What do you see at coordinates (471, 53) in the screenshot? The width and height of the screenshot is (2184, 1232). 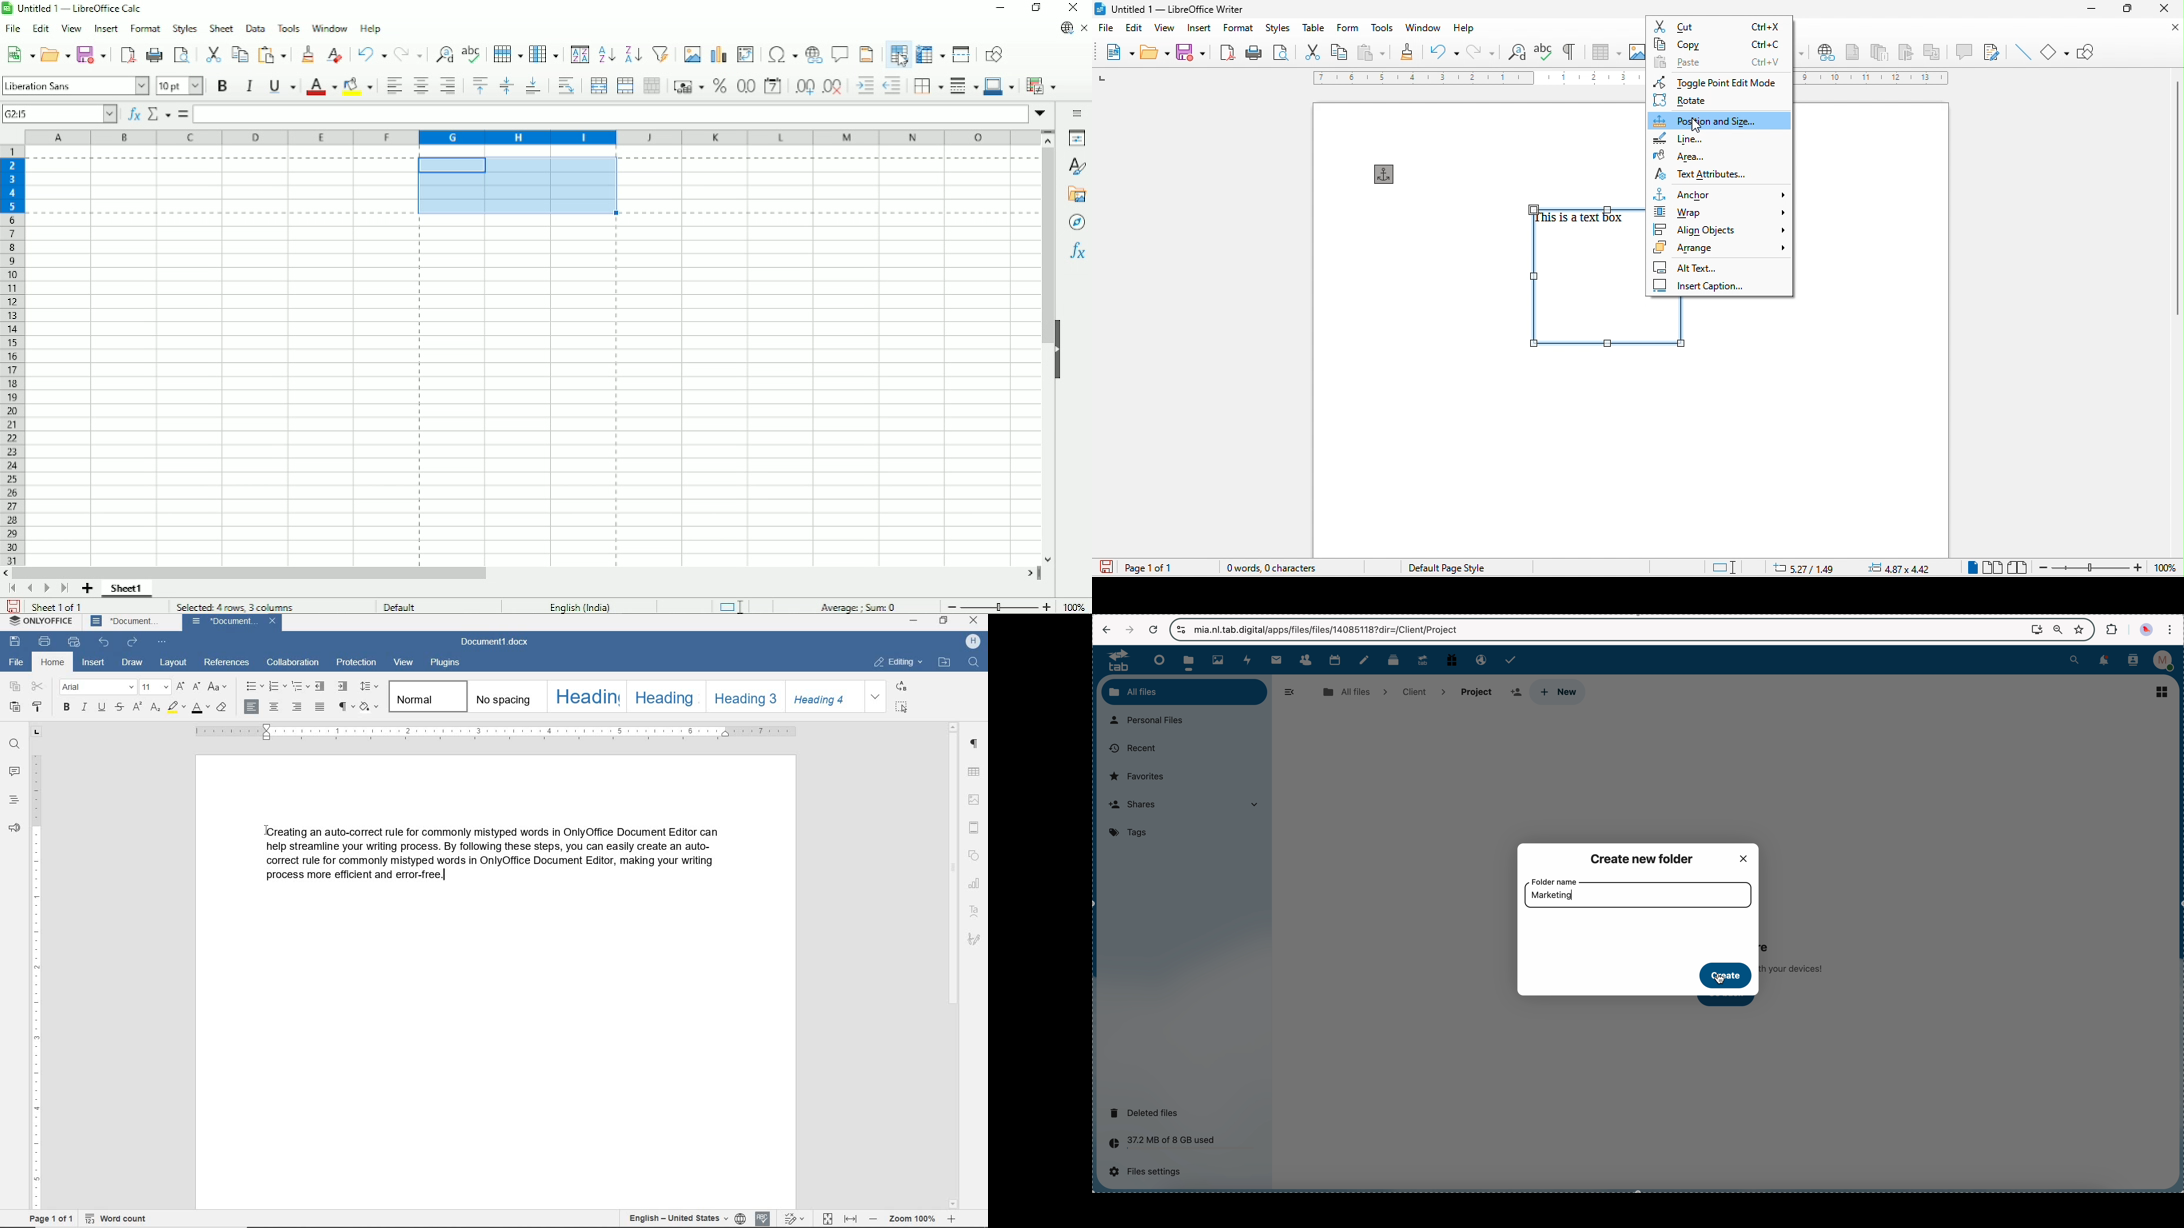 I see `Spell check` at bounding box center [471, 53].